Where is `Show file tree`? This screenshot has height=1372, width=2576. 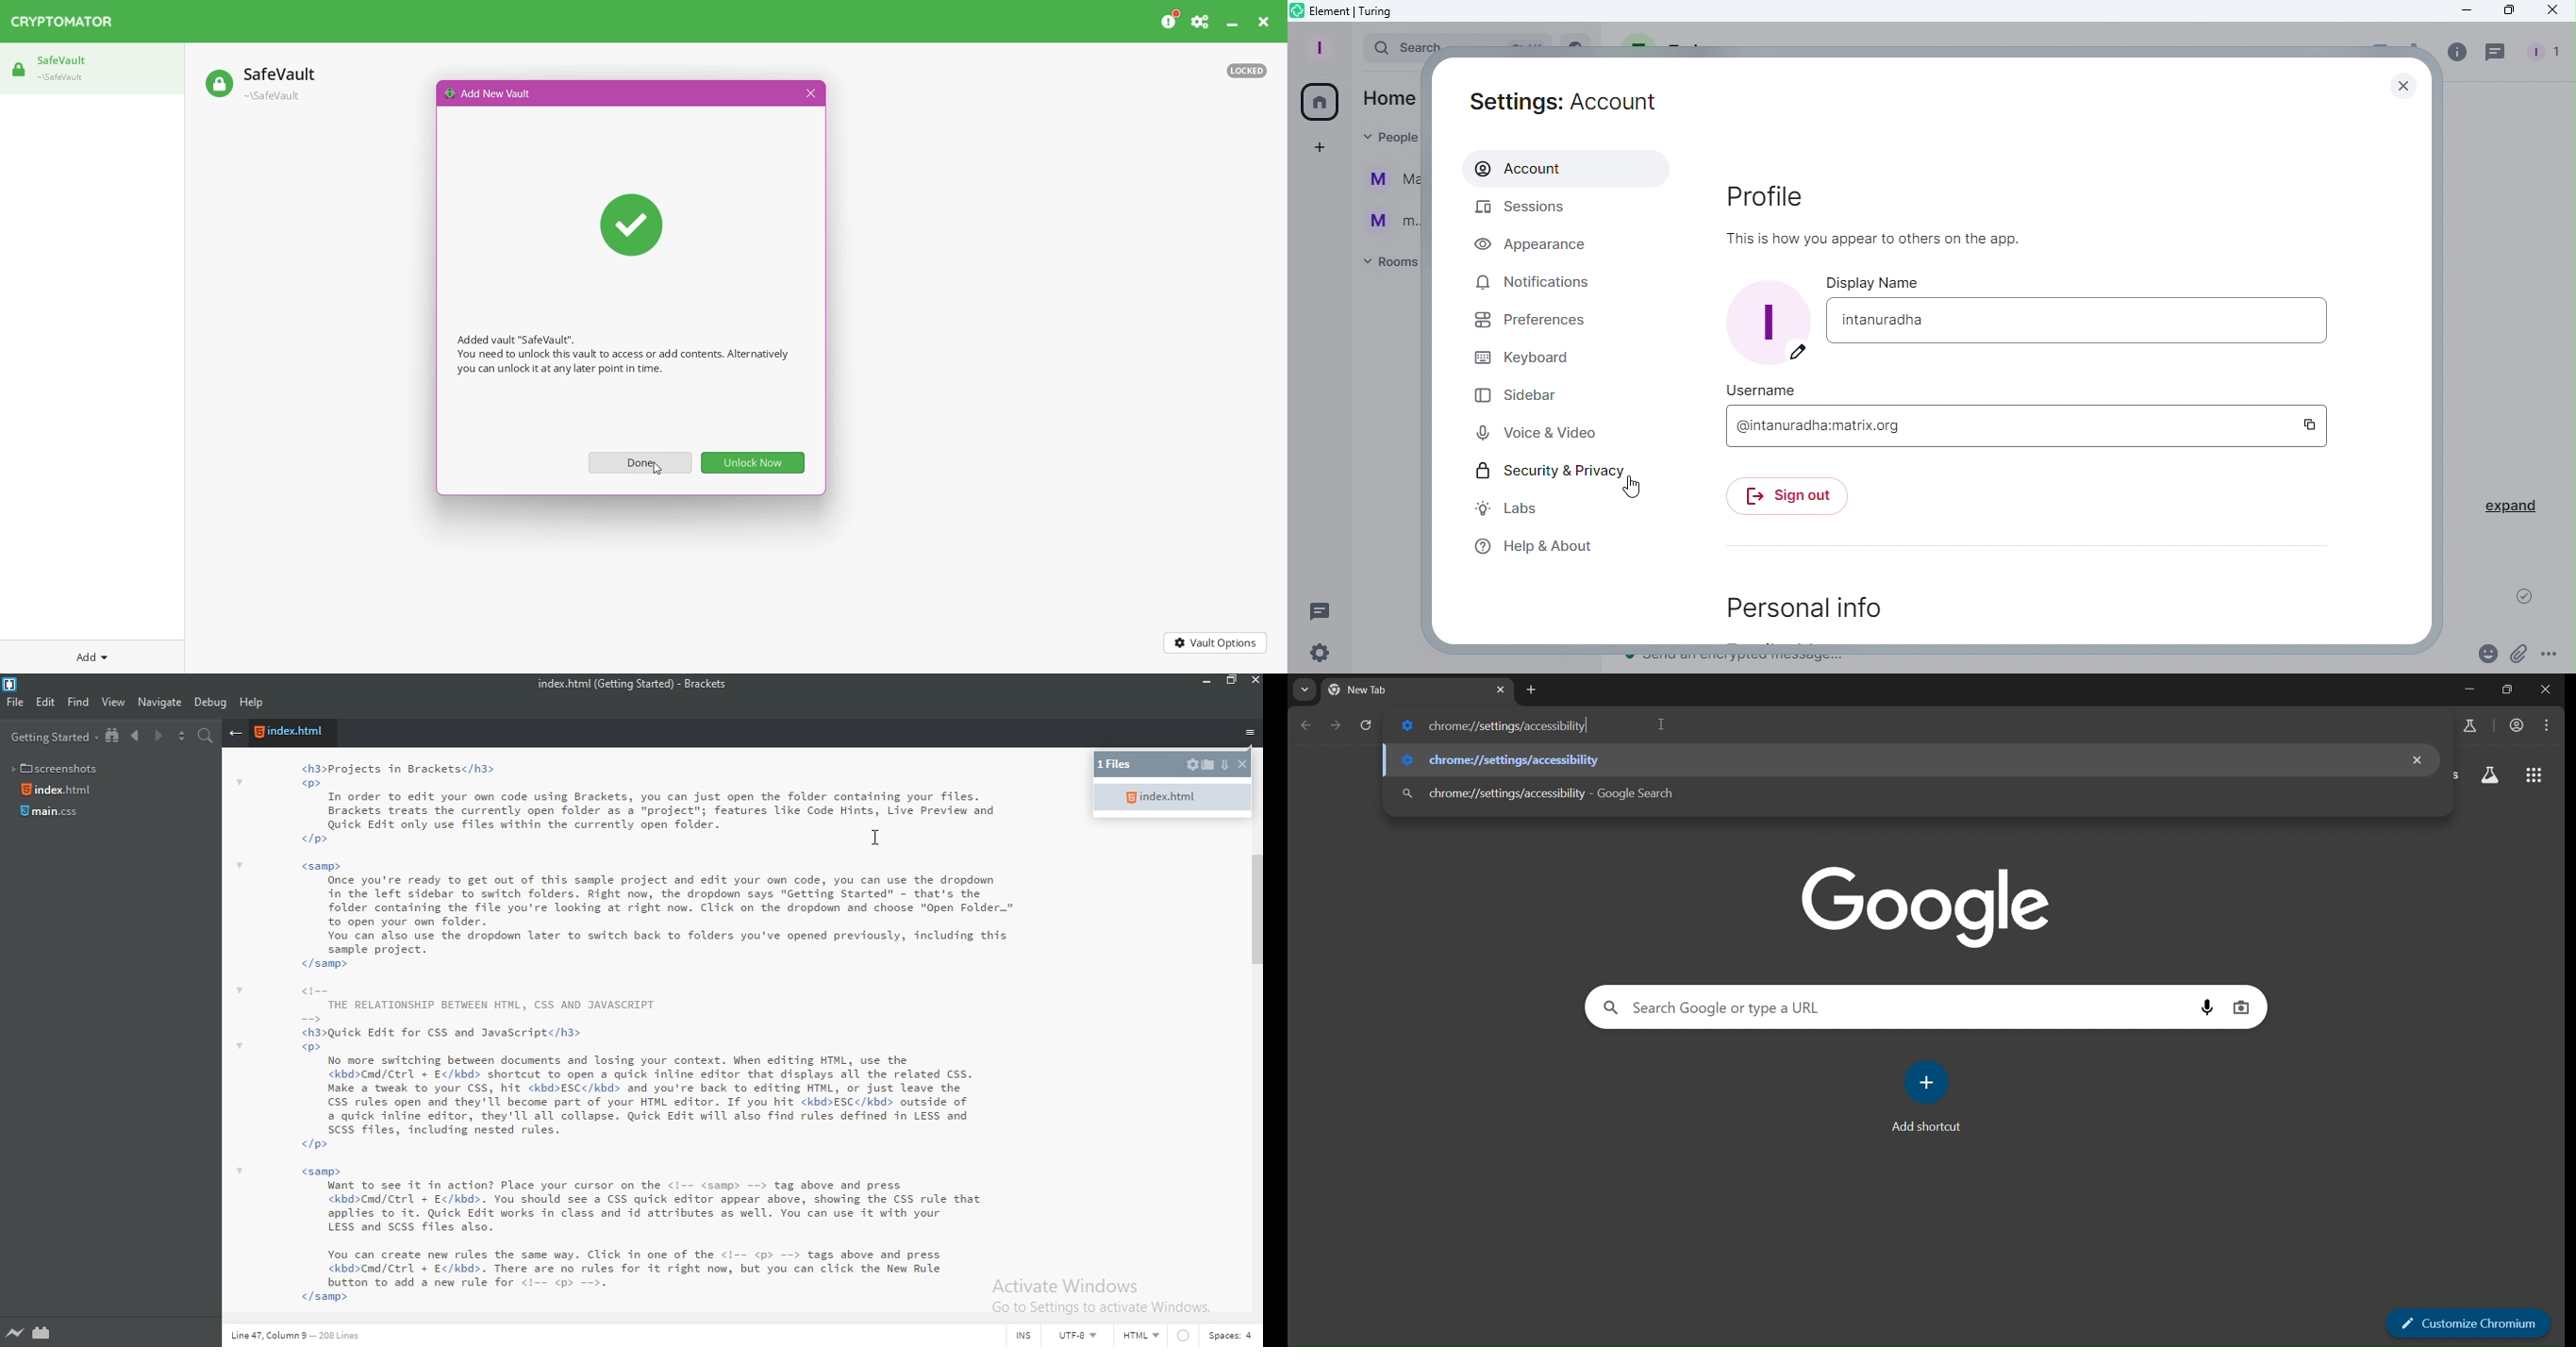 Show file tree is located at coordinates (114, 736).